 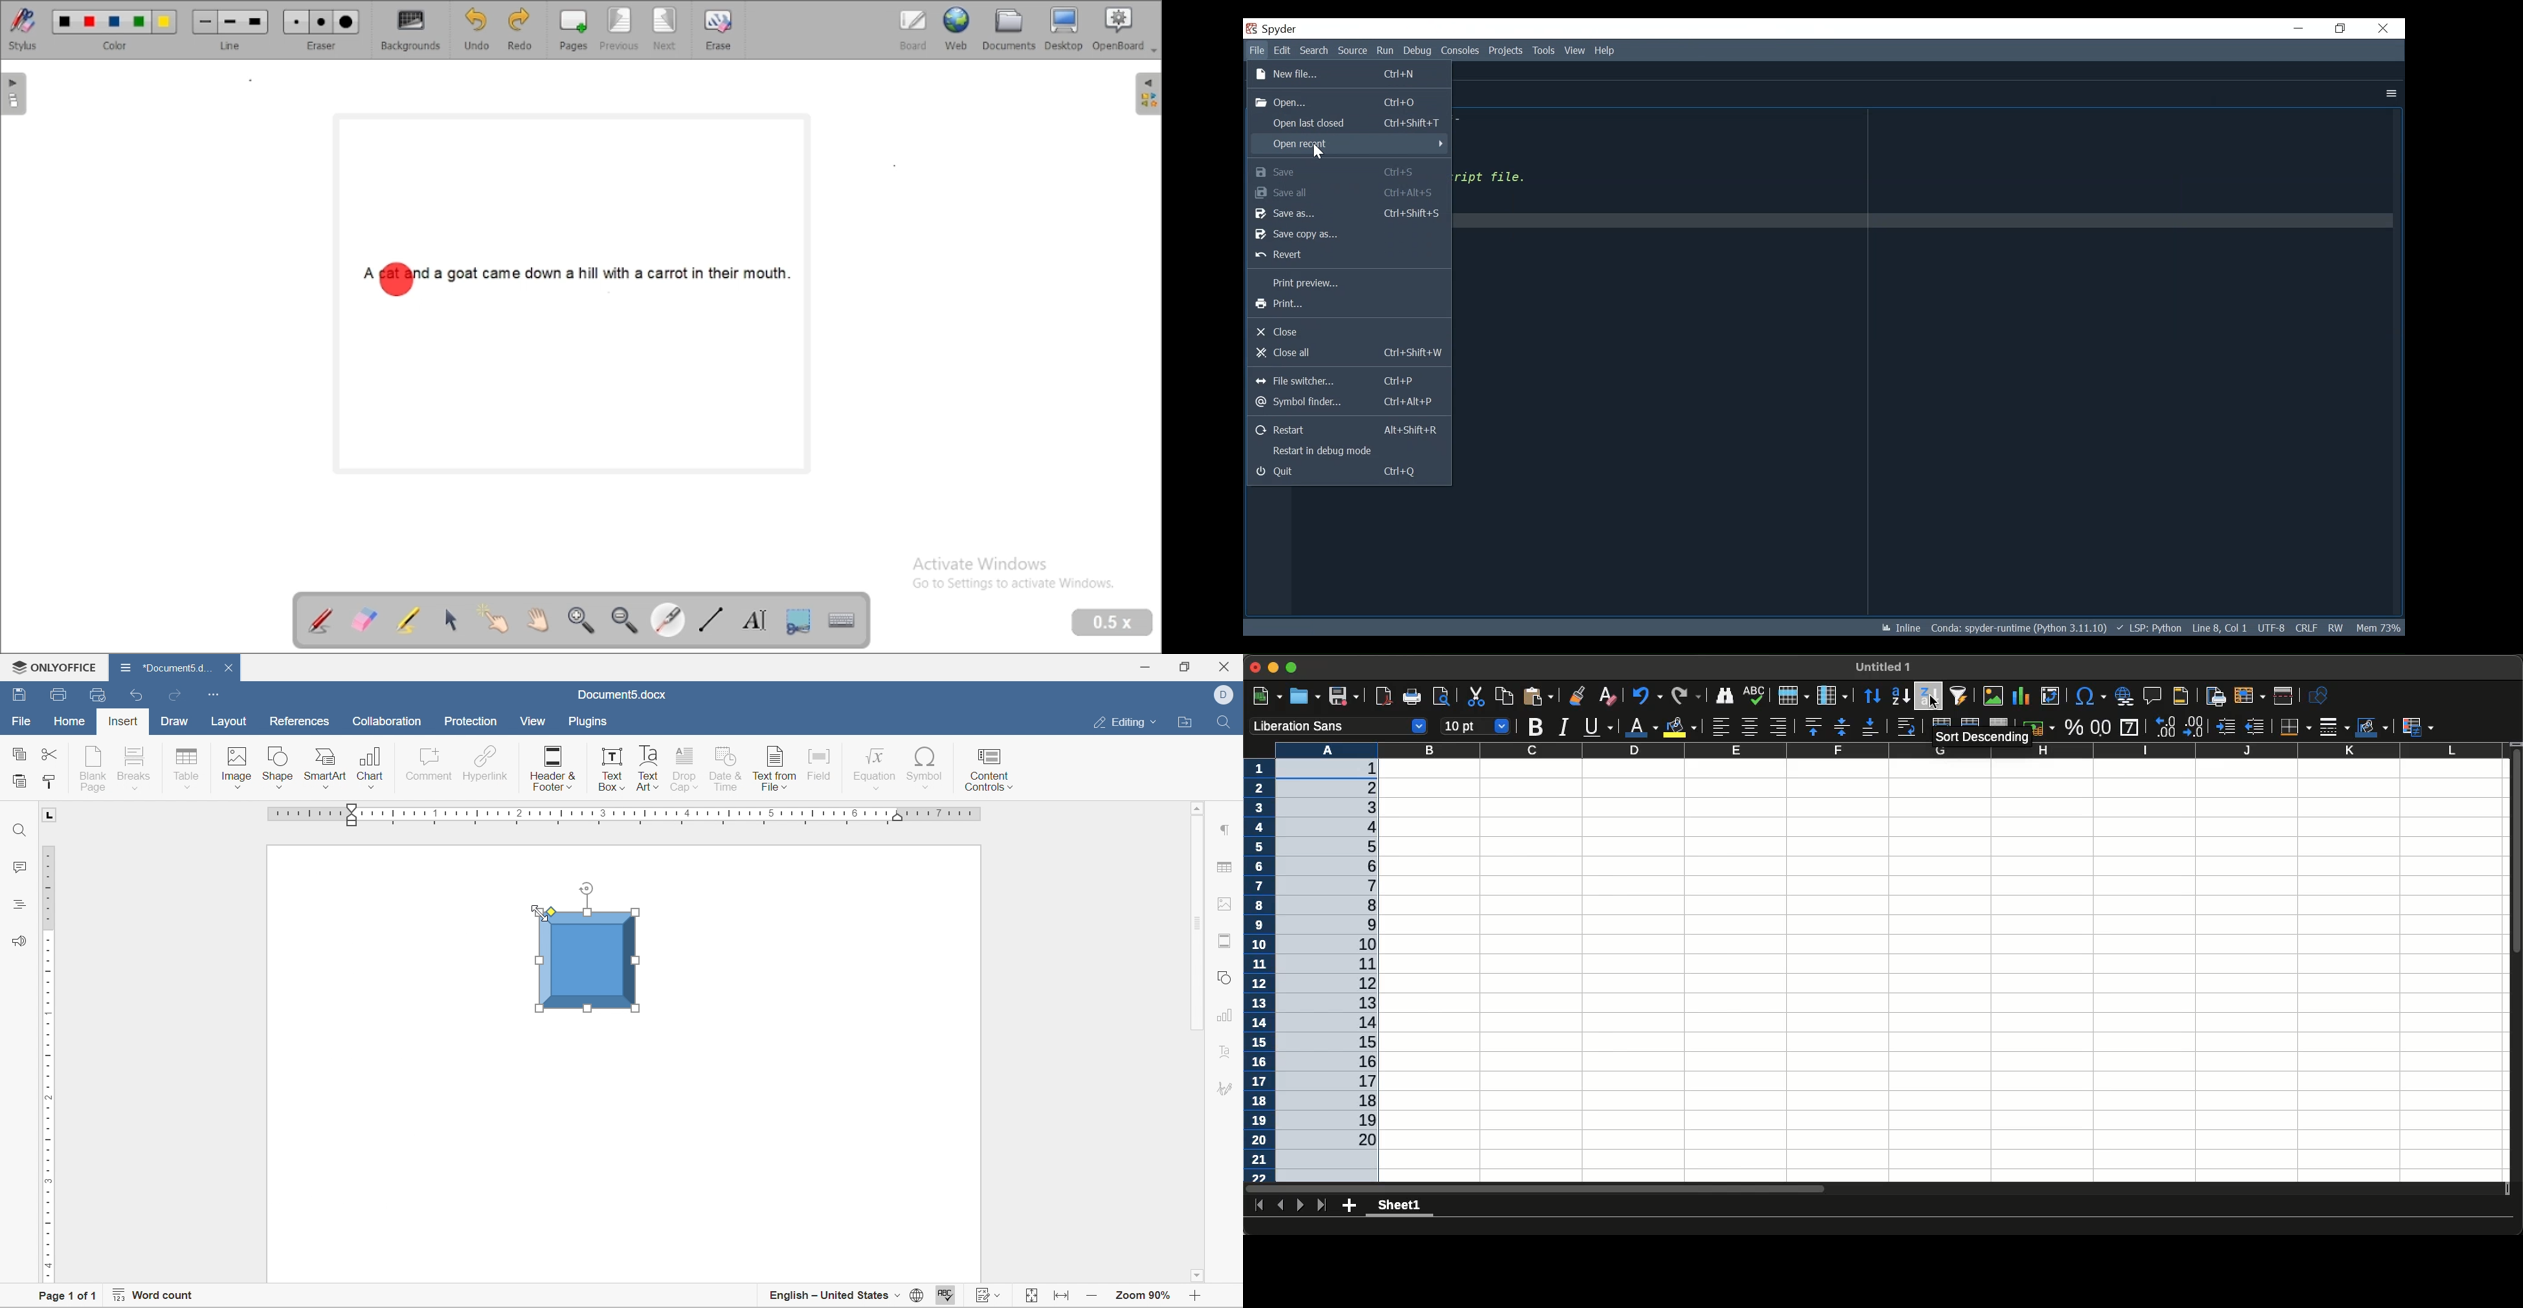 What do you see at coordinates (1226, 975) in the screenshot?
I see `shape settigns` at bounding box center [1226, 975].